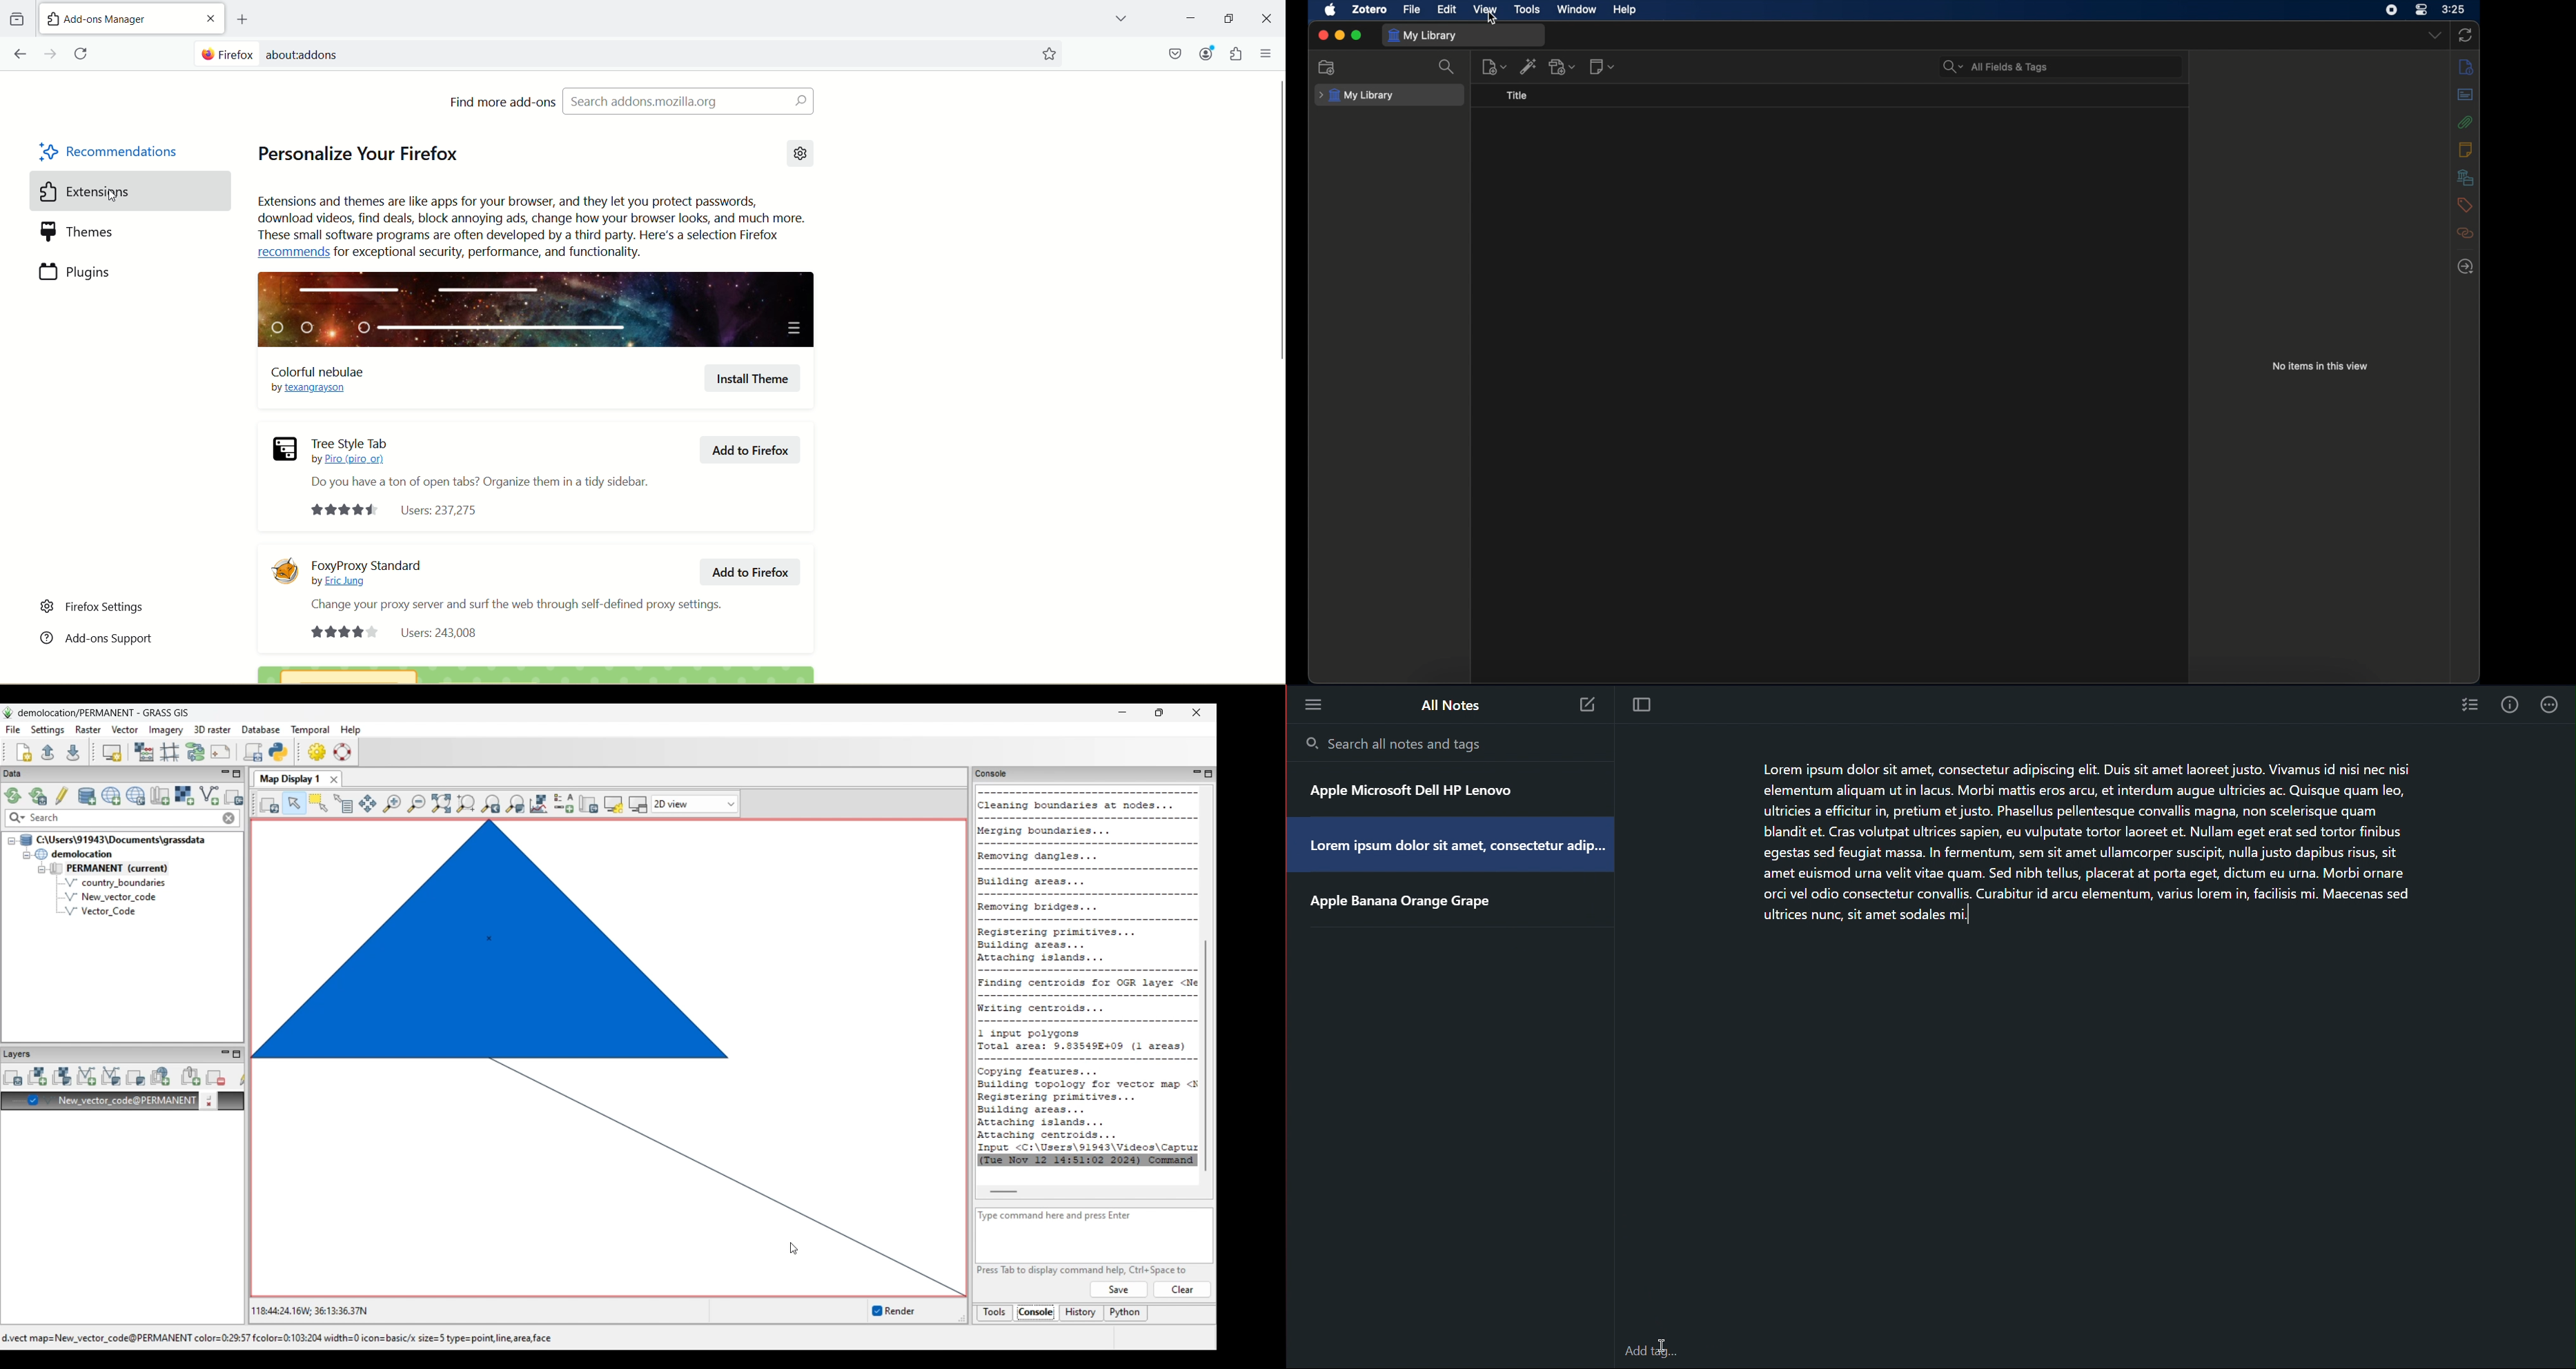 This screenshot has width=2576, height=1372. What do you see at coordinates (1662, 1348) in the screenshot?
I see `Cursor` at bounding box center [1662, 1348].